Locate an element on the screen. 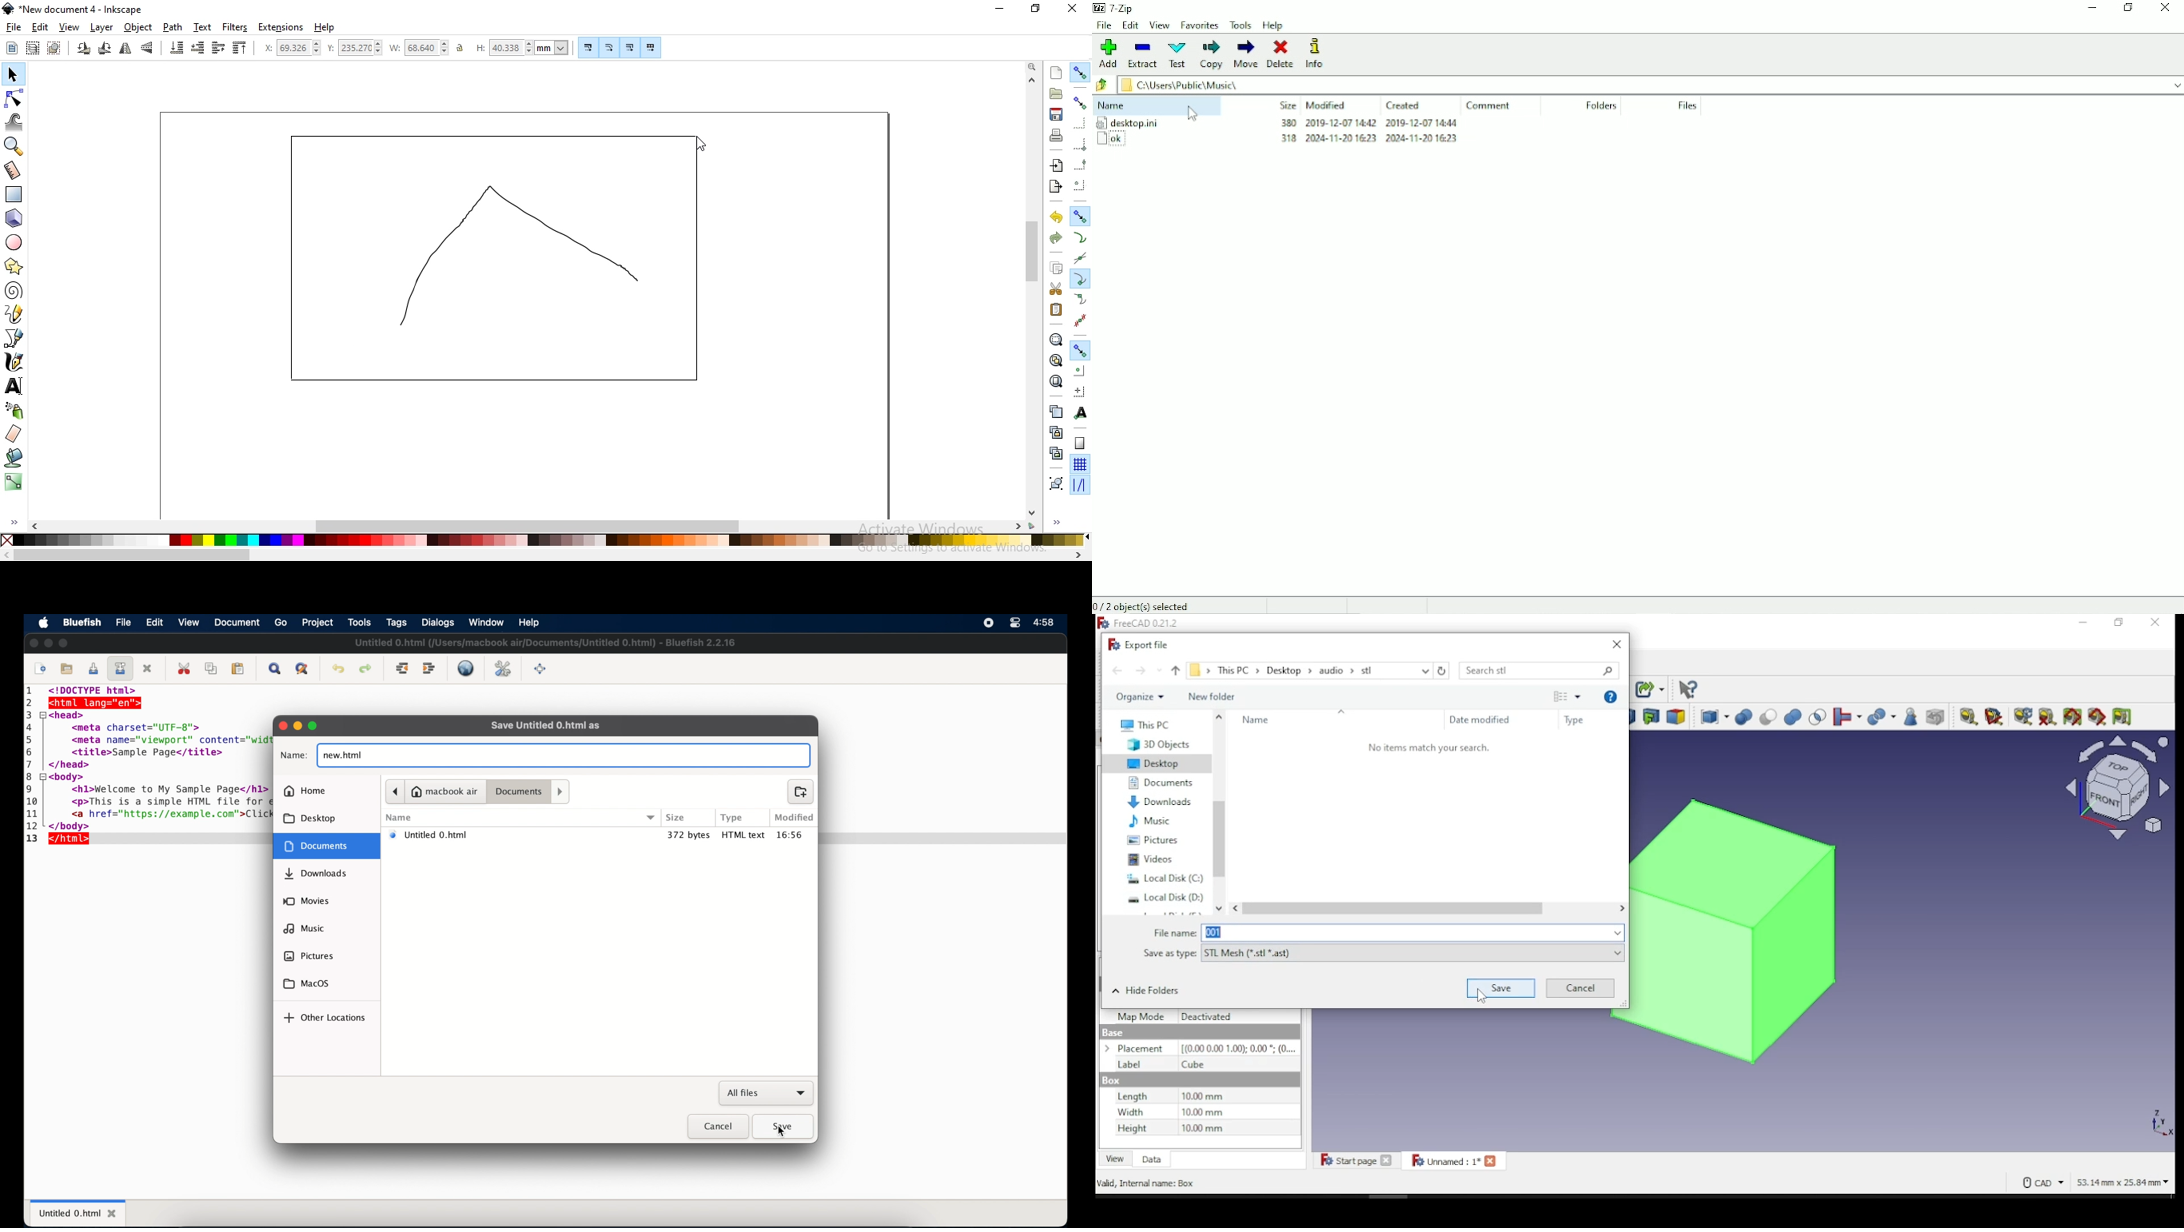  create and edit text is located at coordinates (14, 387).